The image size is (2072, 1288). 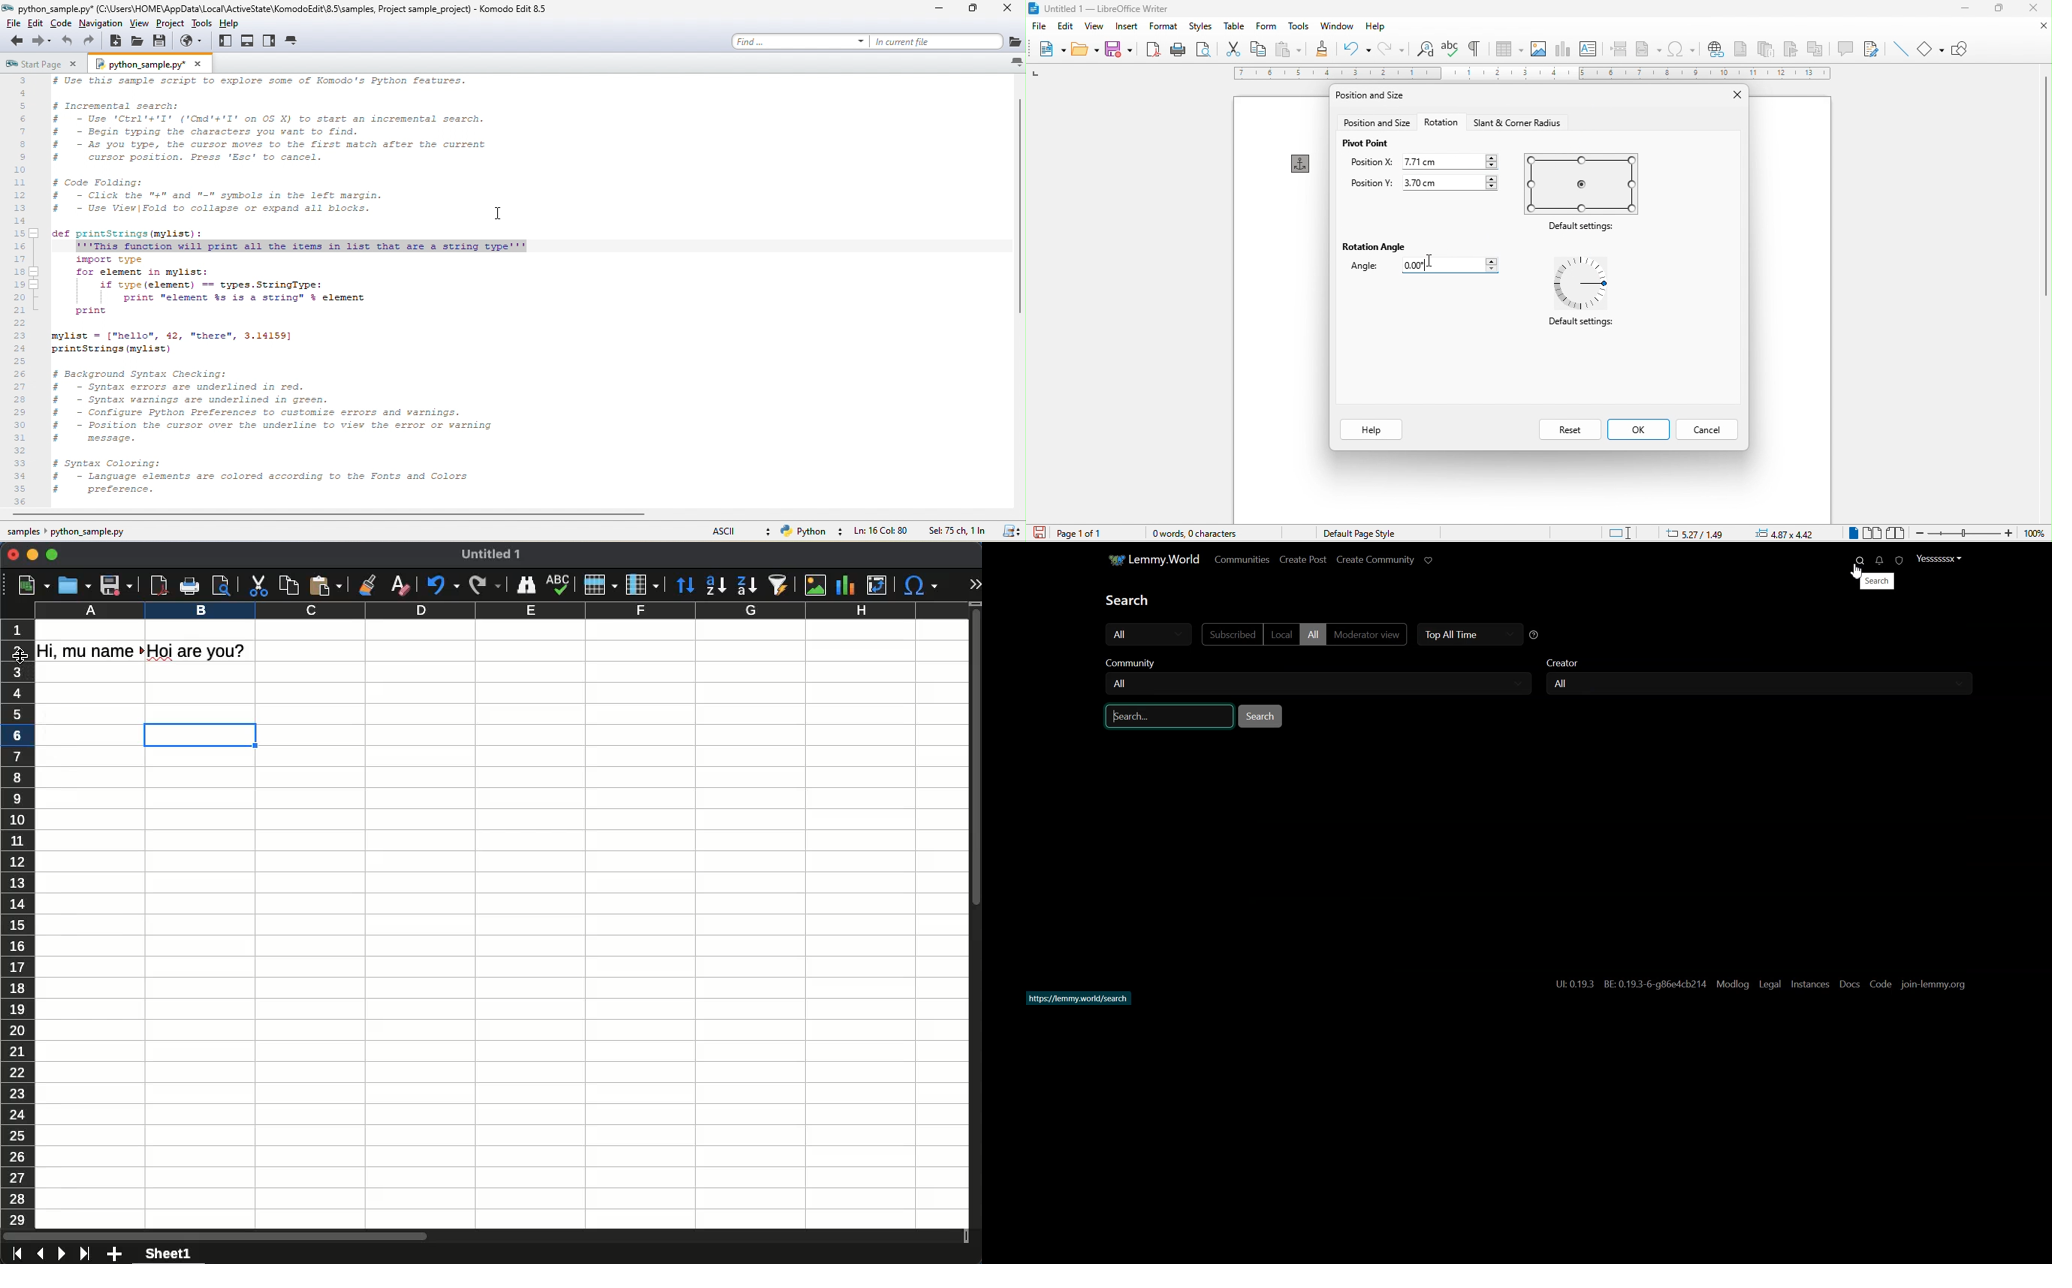 What do you see at coordinates (1581, 185) in the screenshot?
I see `default settings` at bounding box center [1581, 185].